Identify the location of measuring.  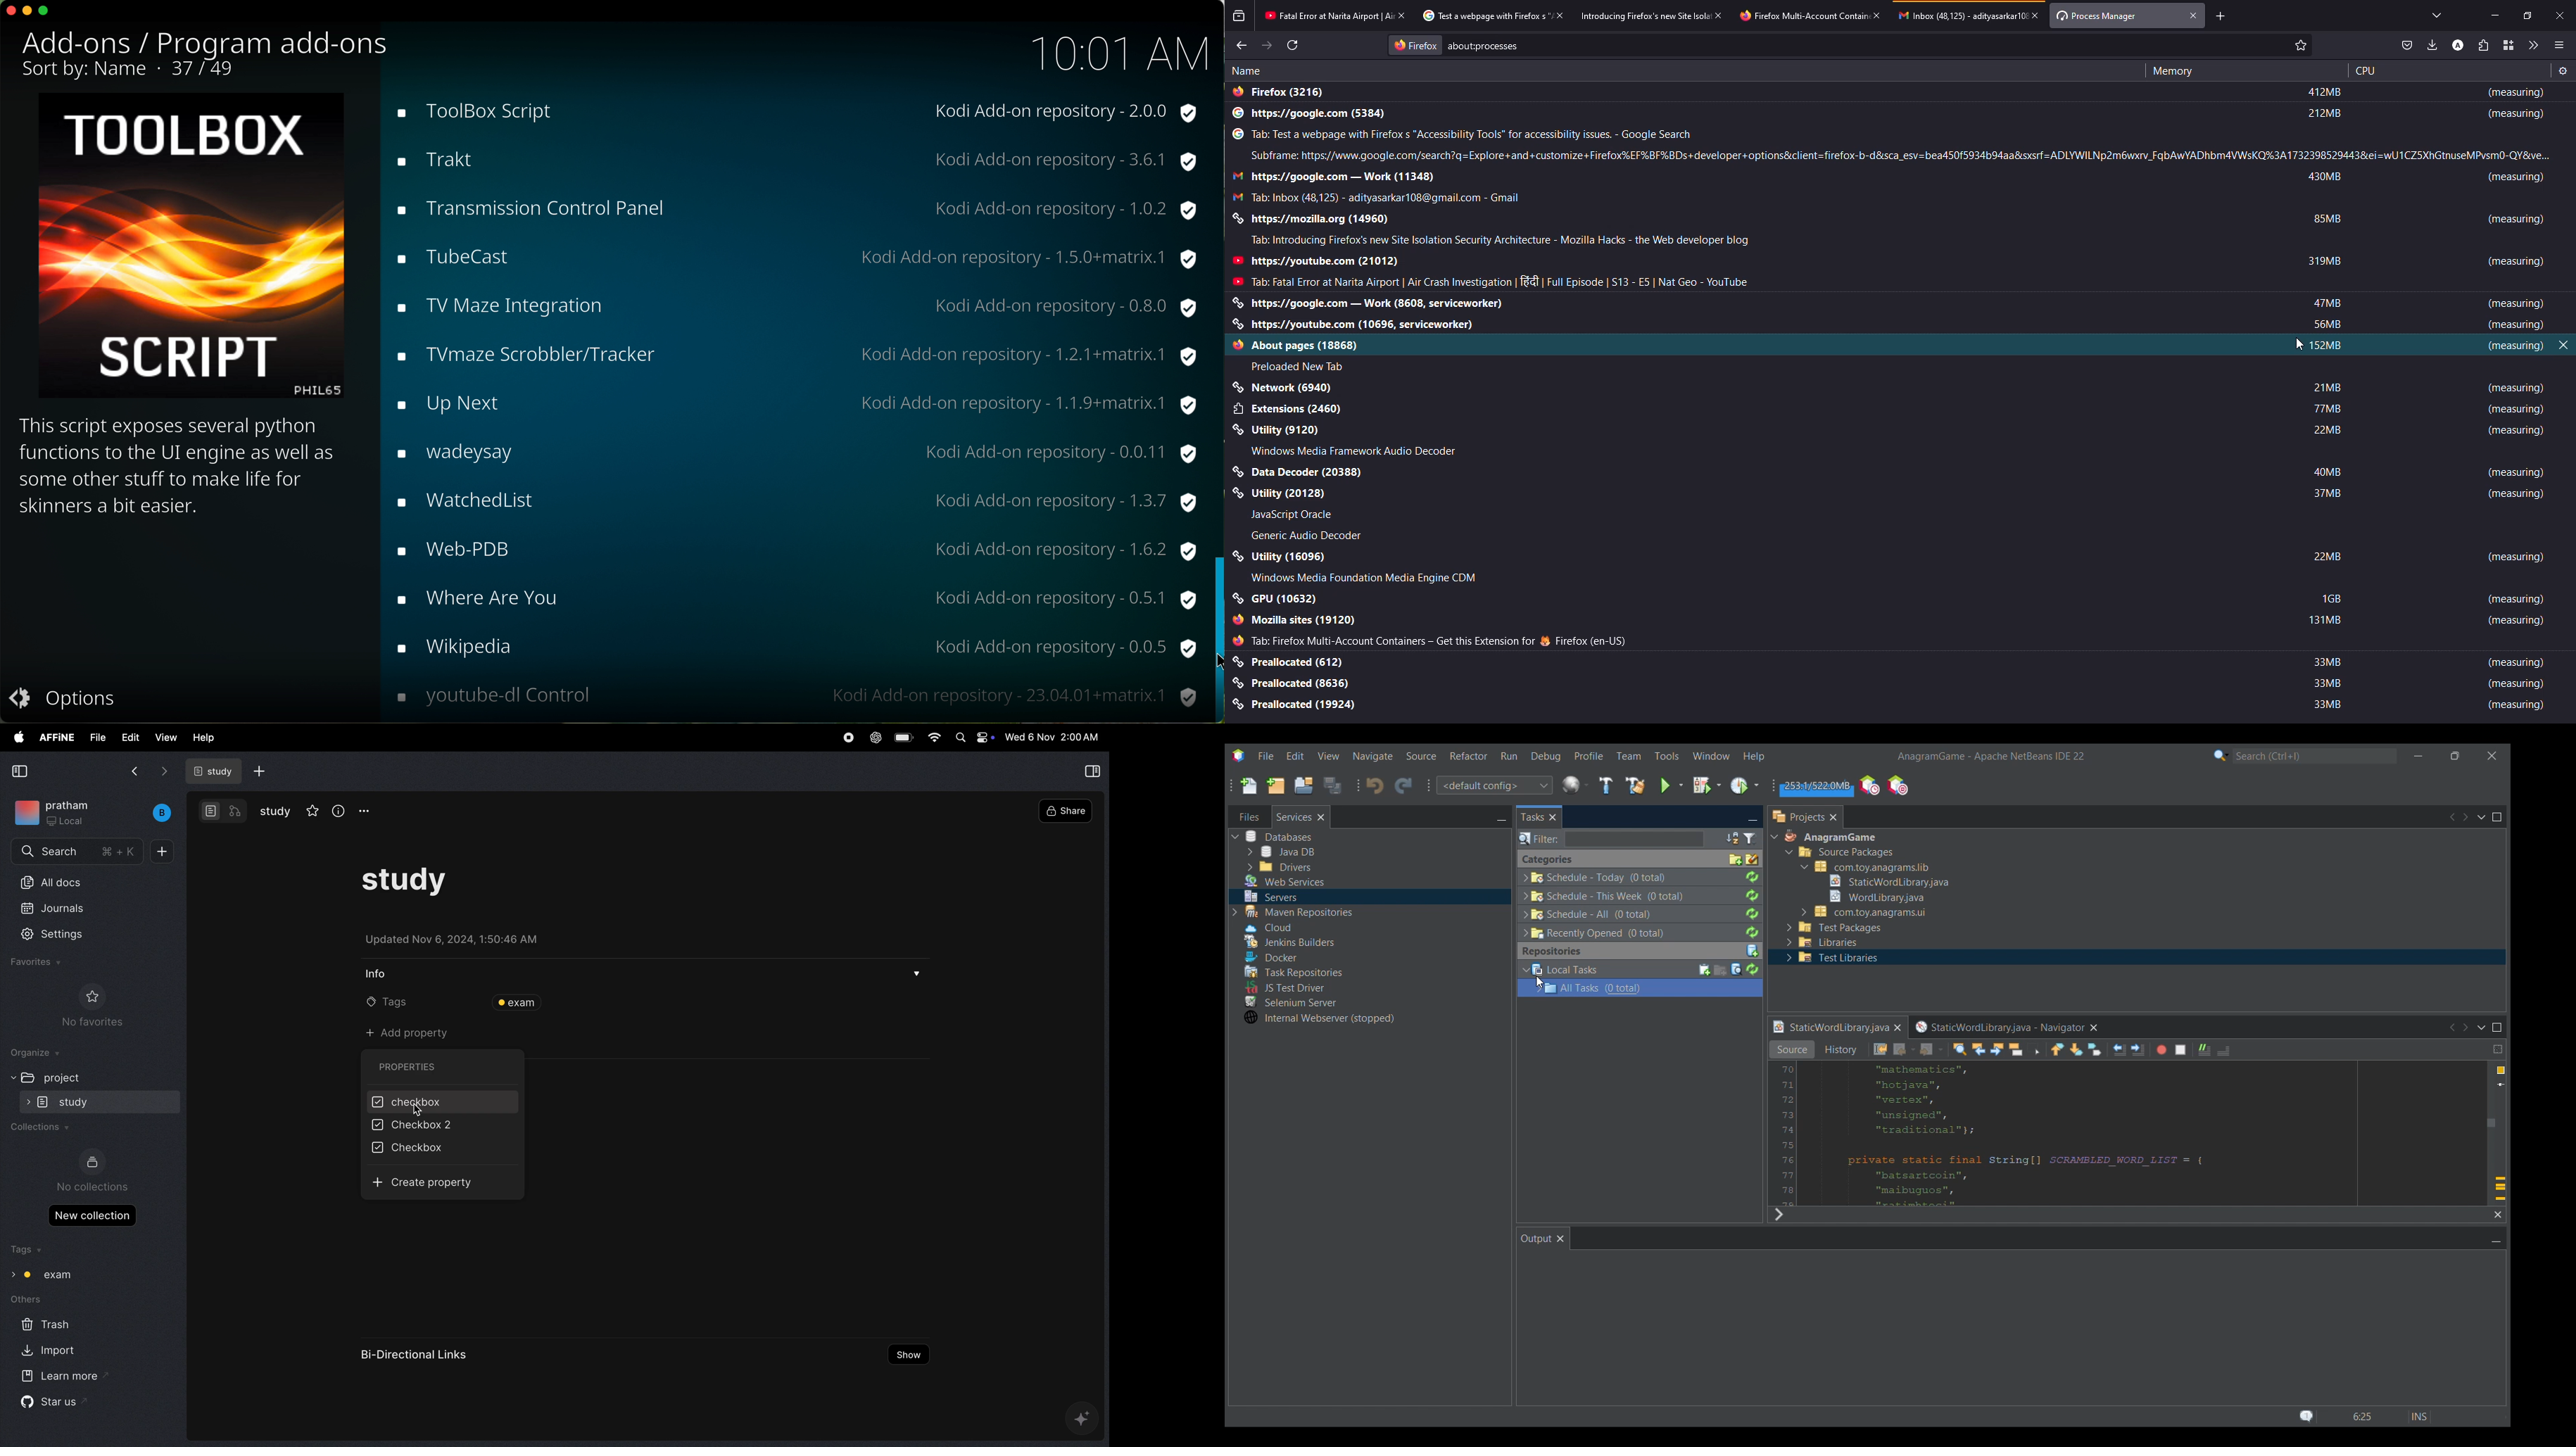
(2508, 386).